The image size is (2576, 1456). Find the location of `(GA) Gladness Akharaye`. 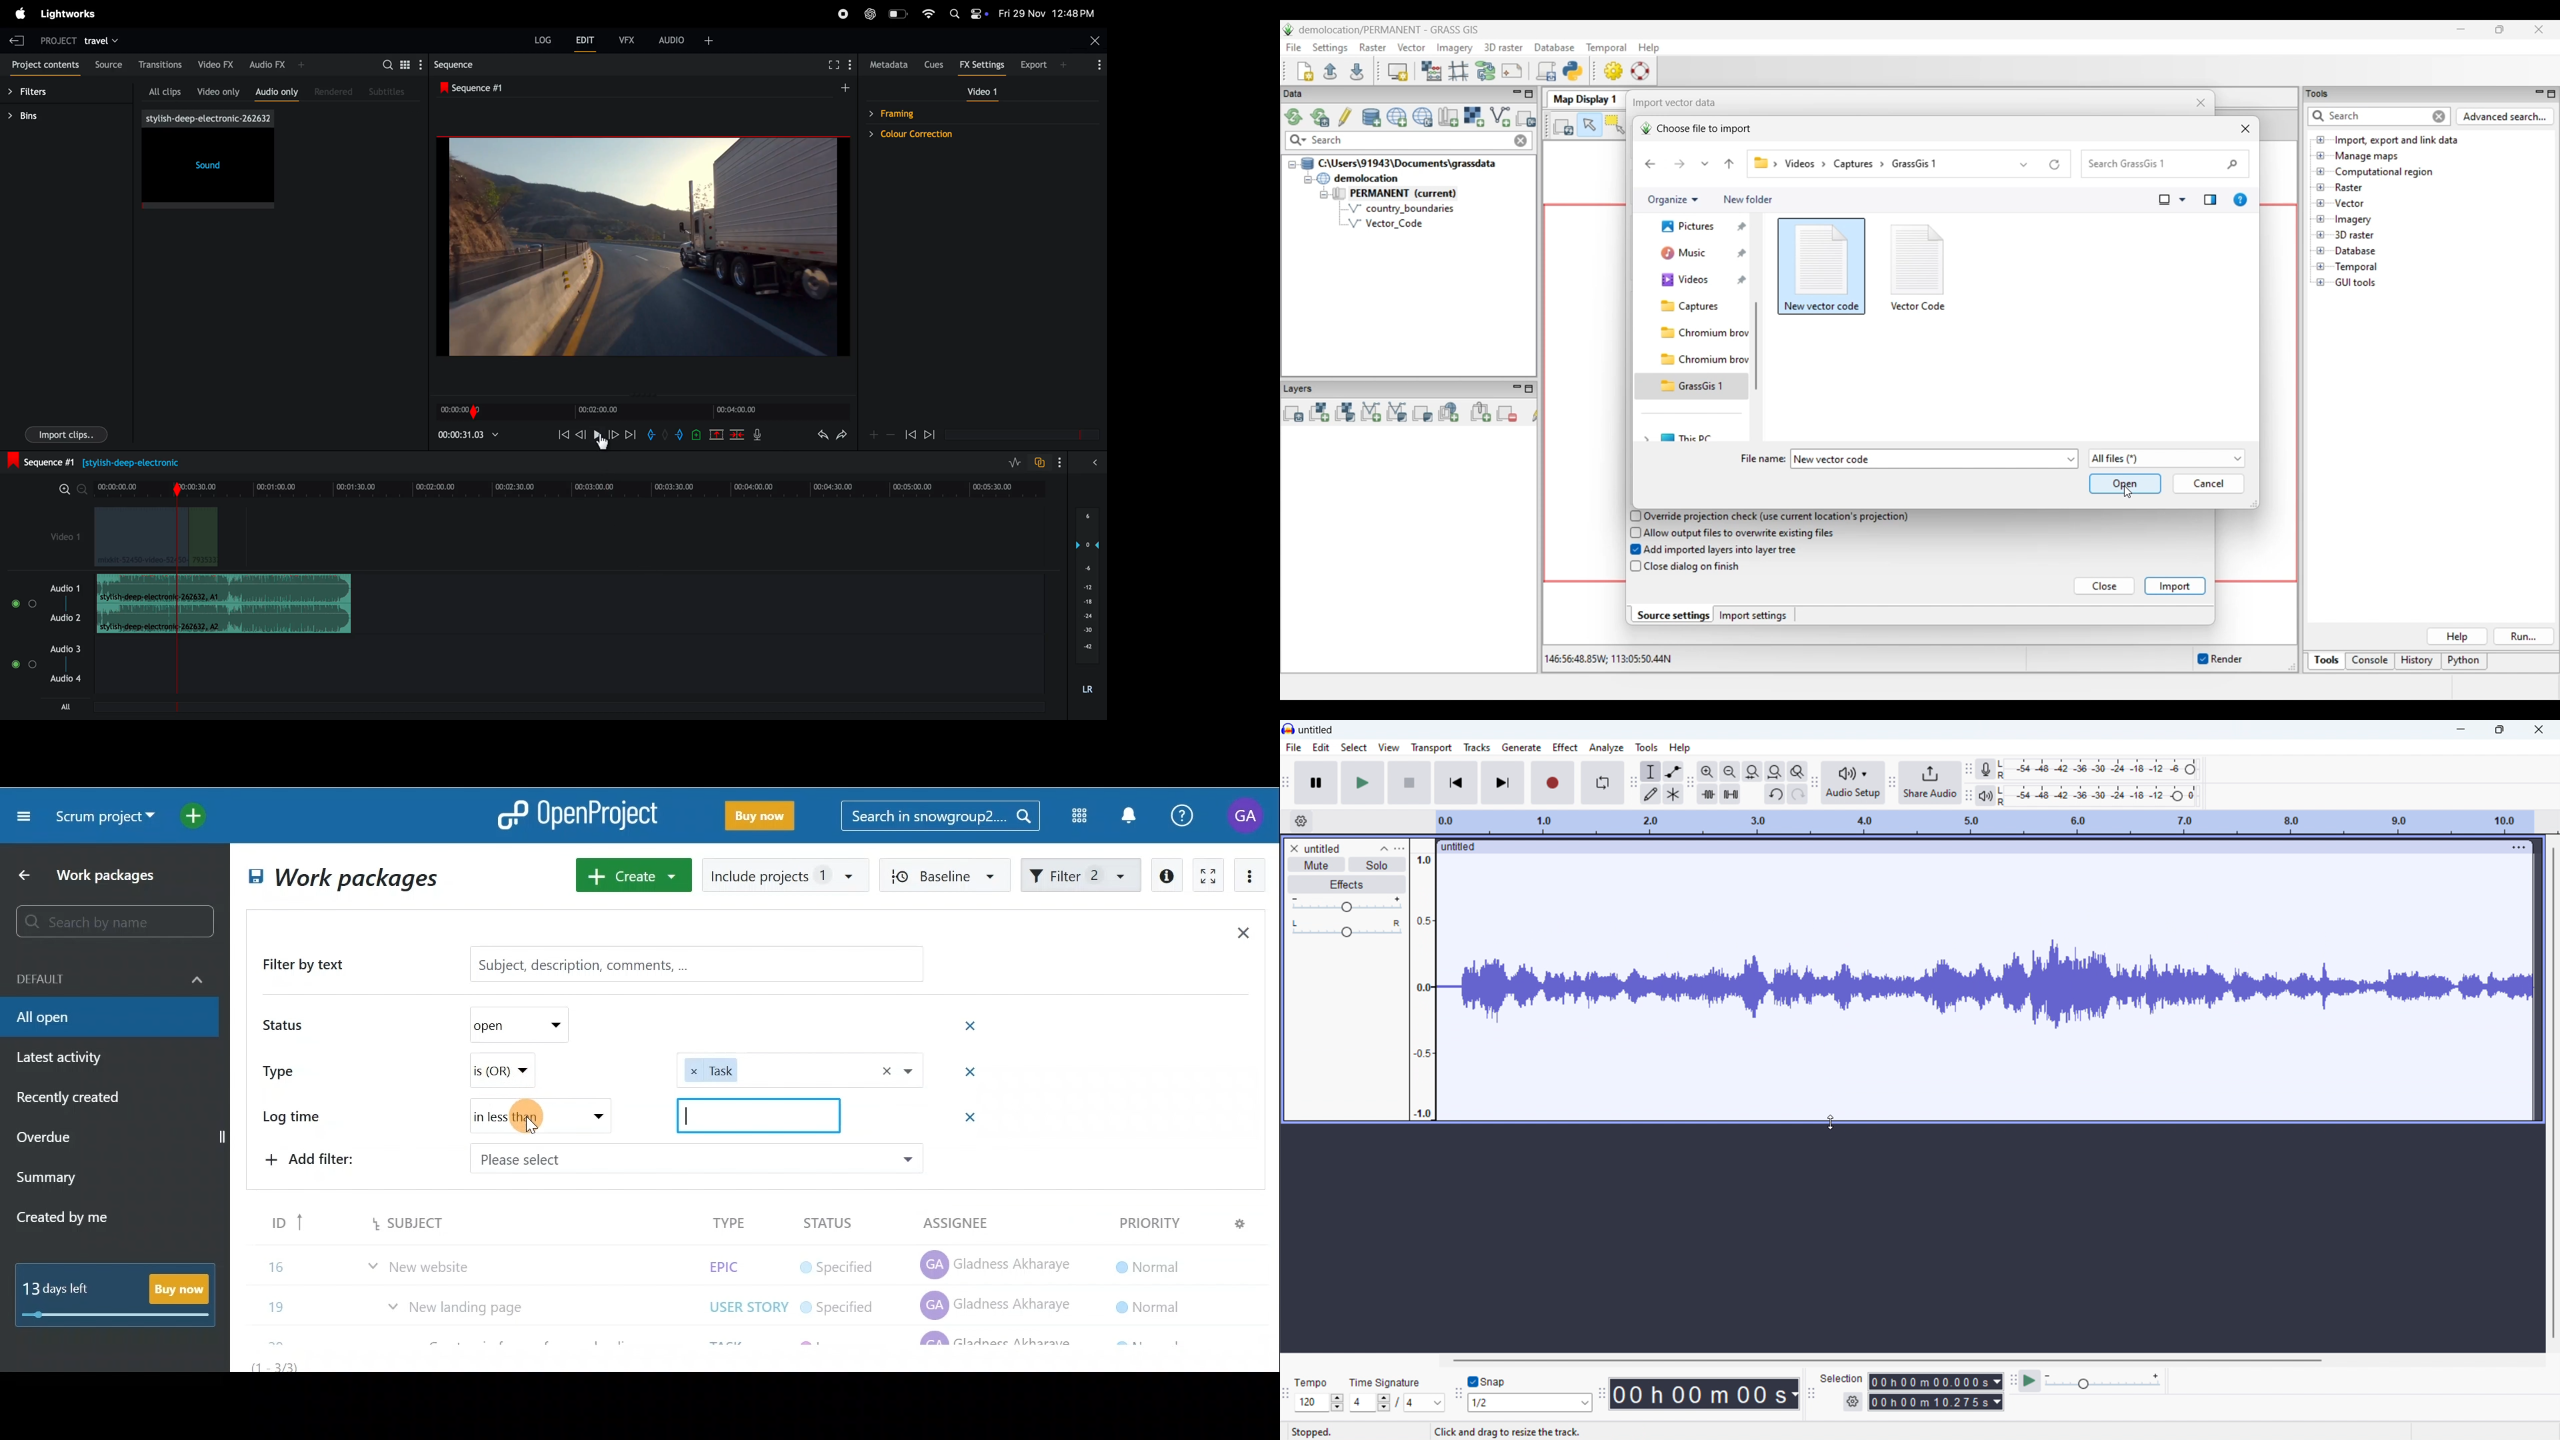

(GA) Gladness Akharaye is located at coordinates (997, 1304).